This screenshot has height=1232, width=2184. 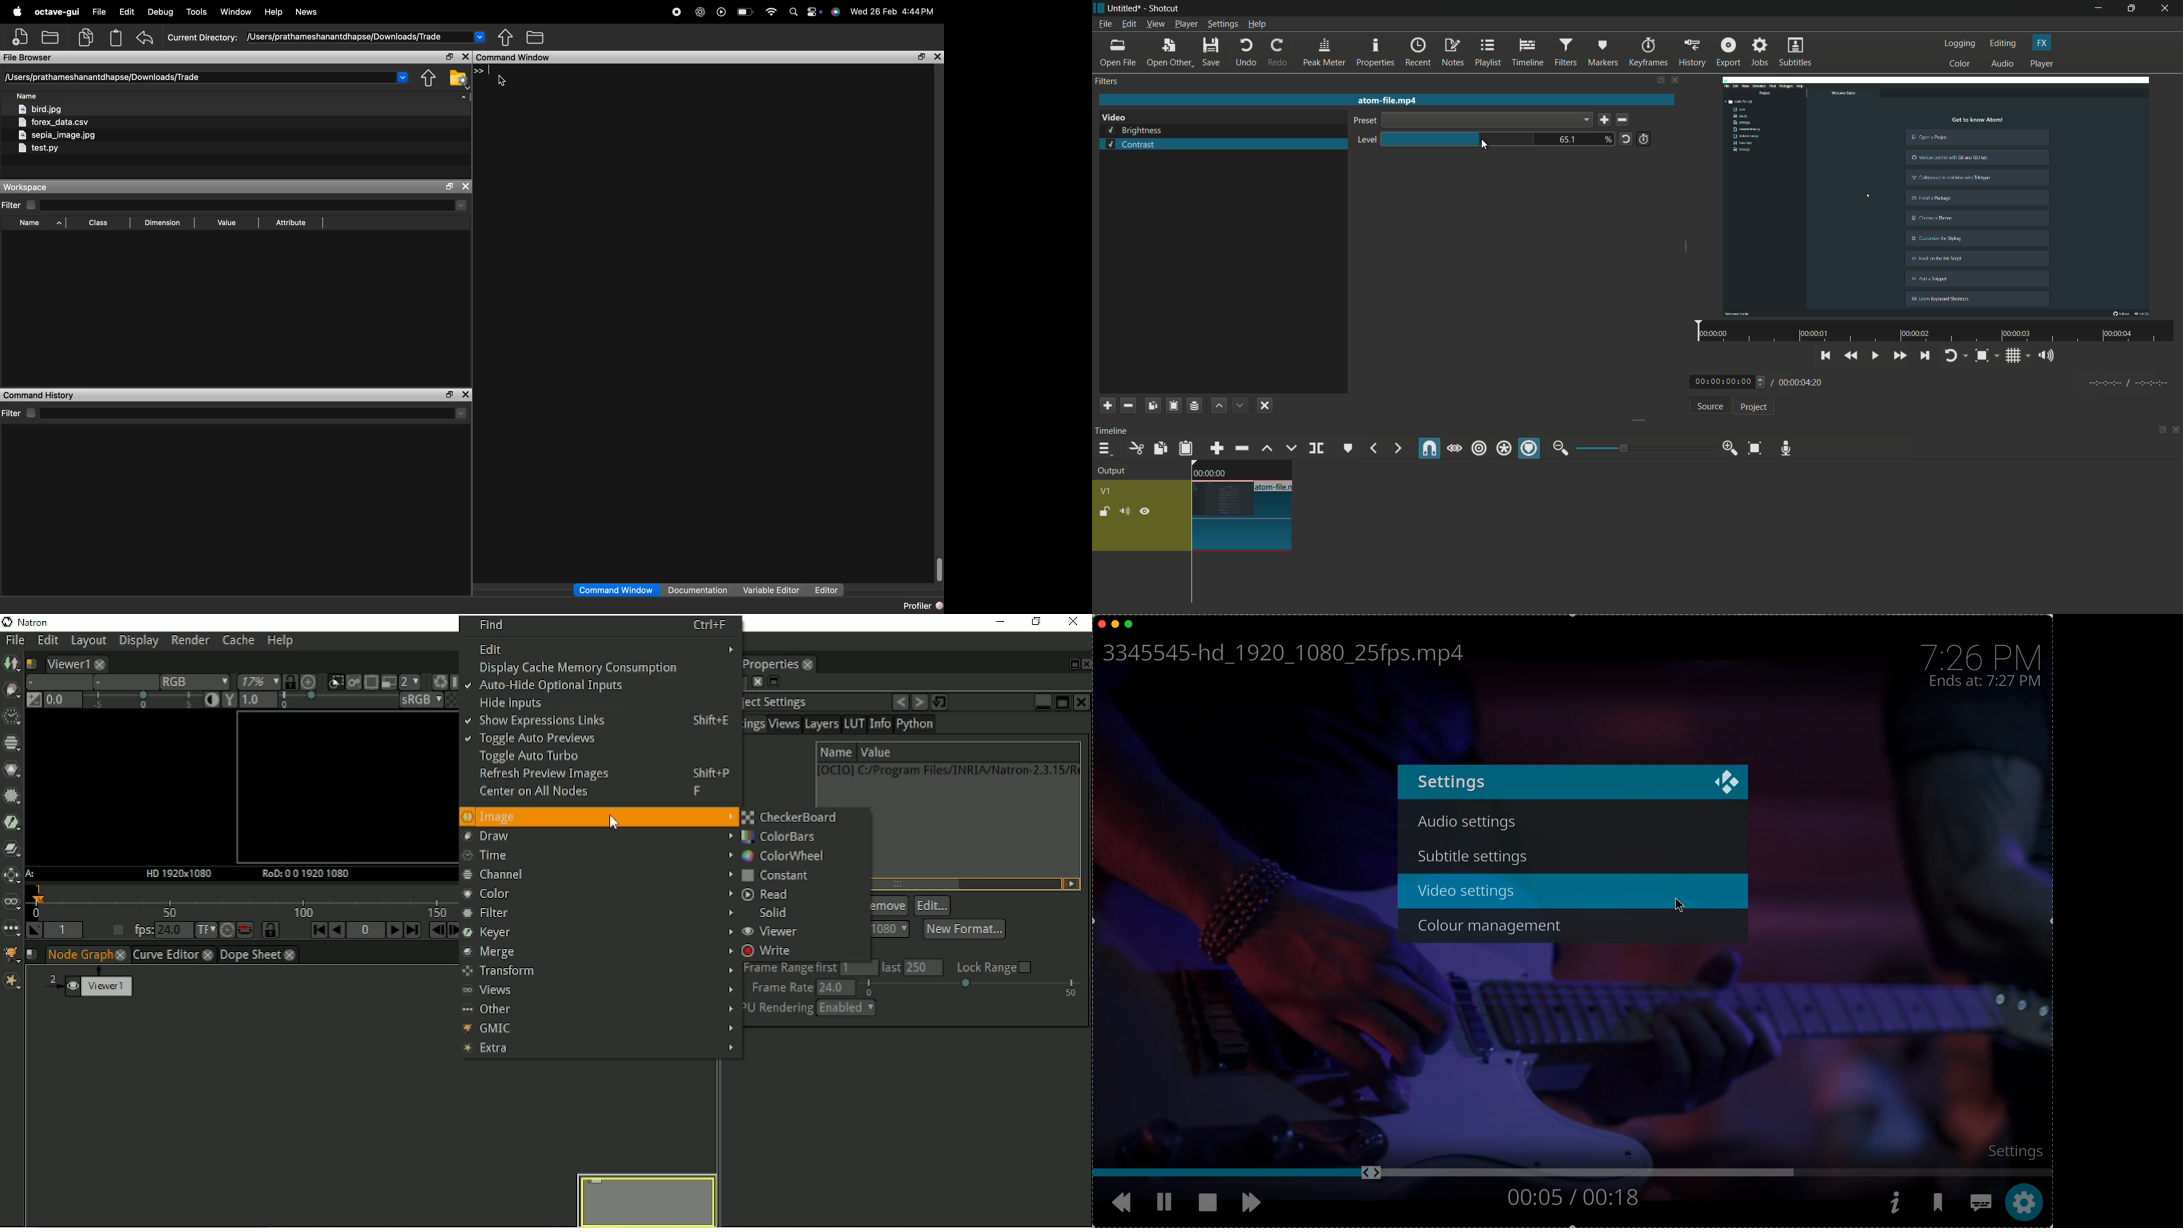 I want to click on copy filters, so click(x=1152, y=405).